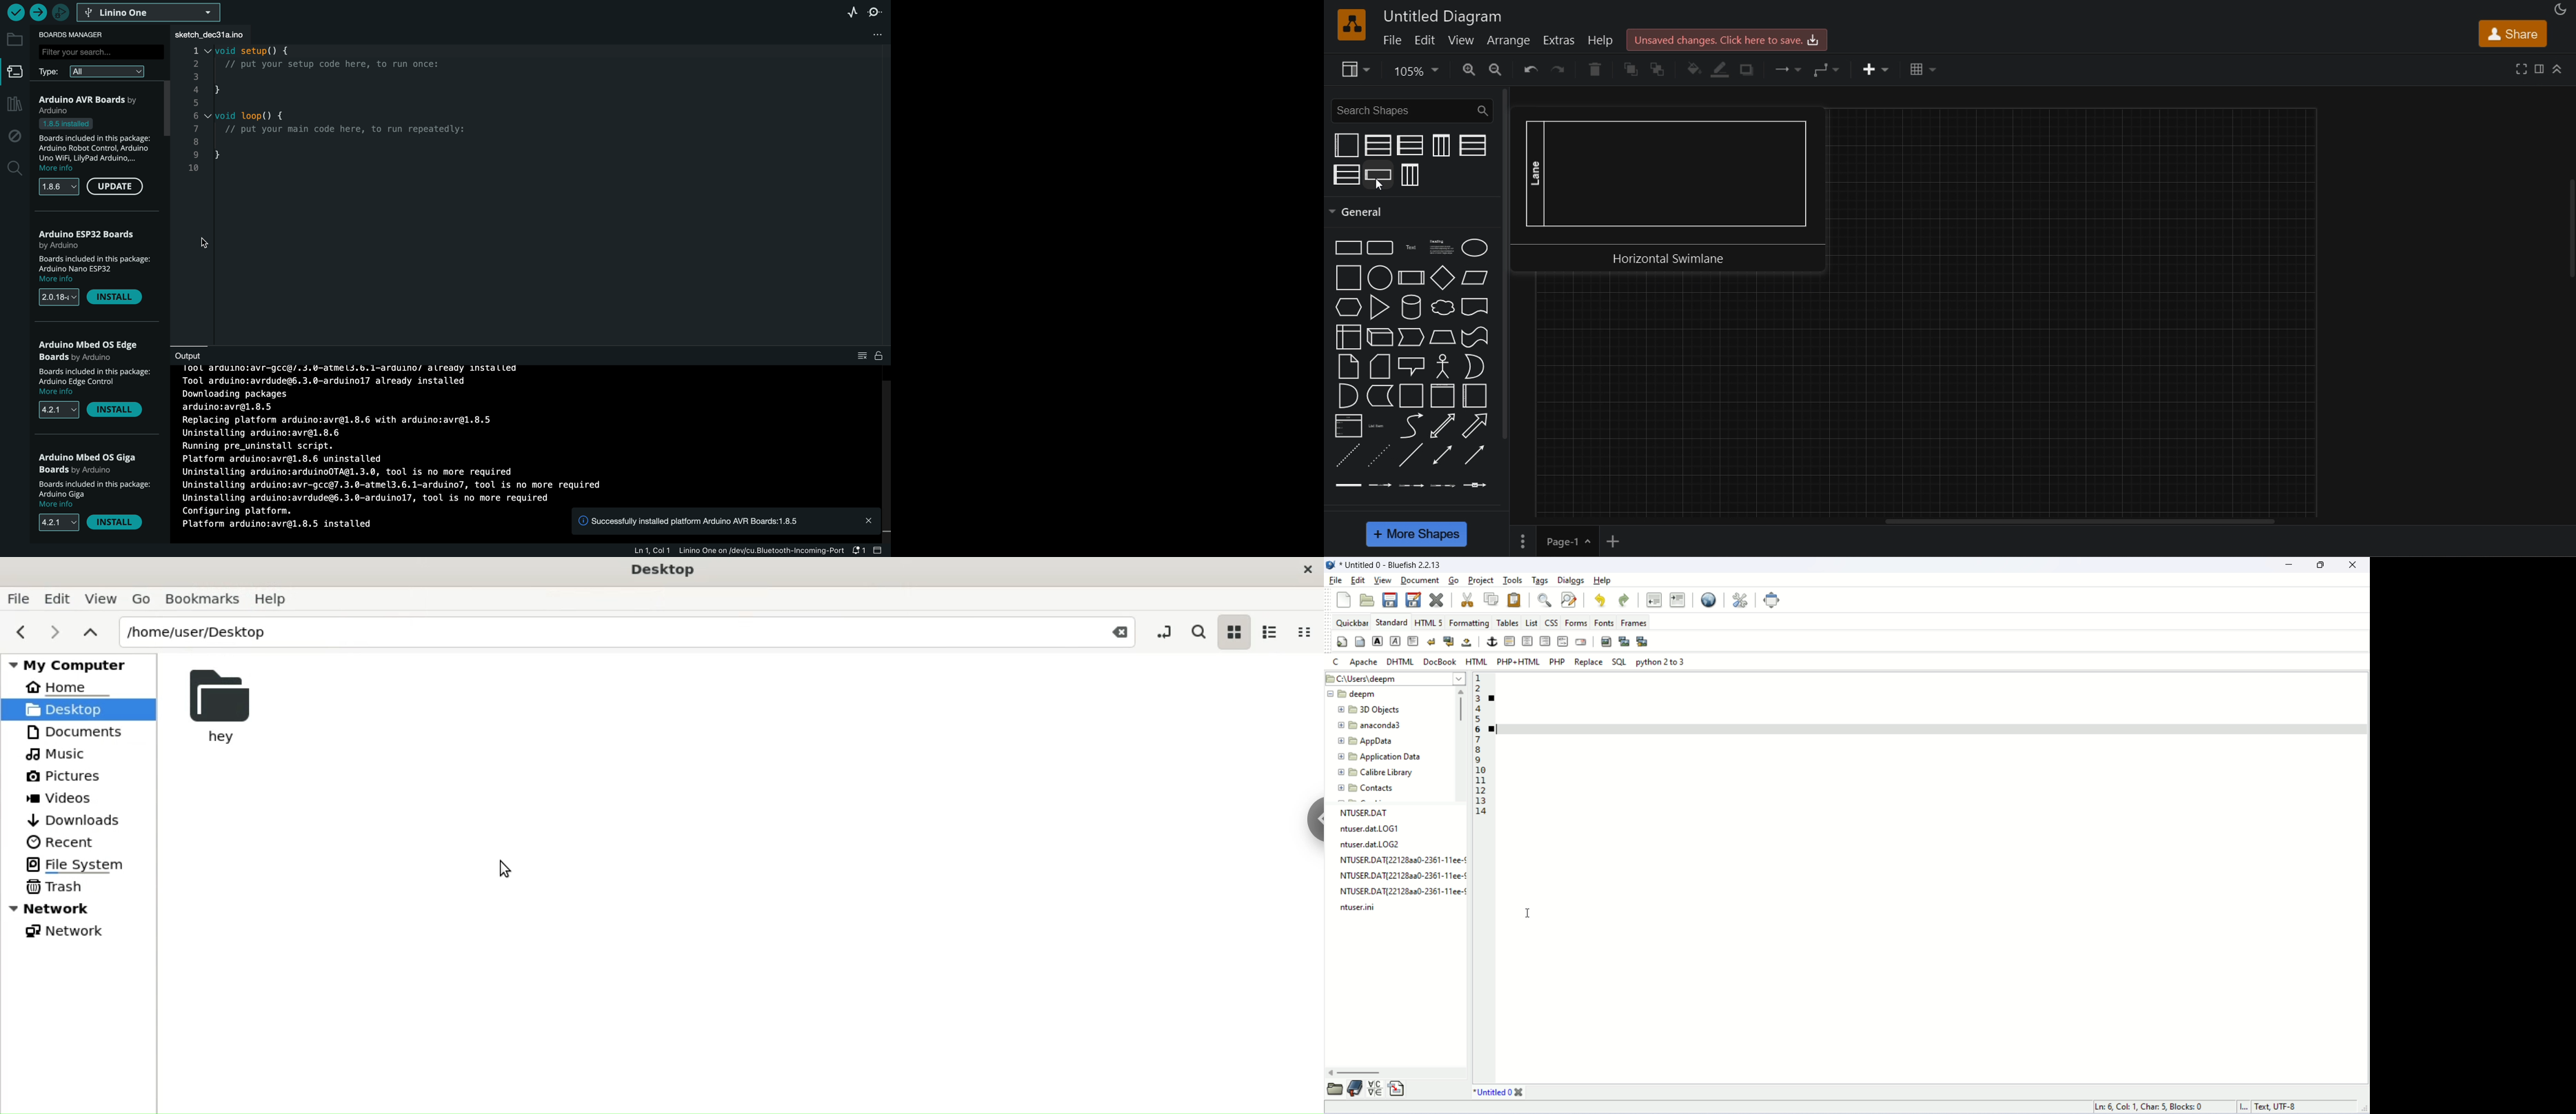 This screenshot has height=1120, width=2576. What do you see at coordinates (1604, 42) in the screenshot?
I see `help` at bounding box center [1604, 42].